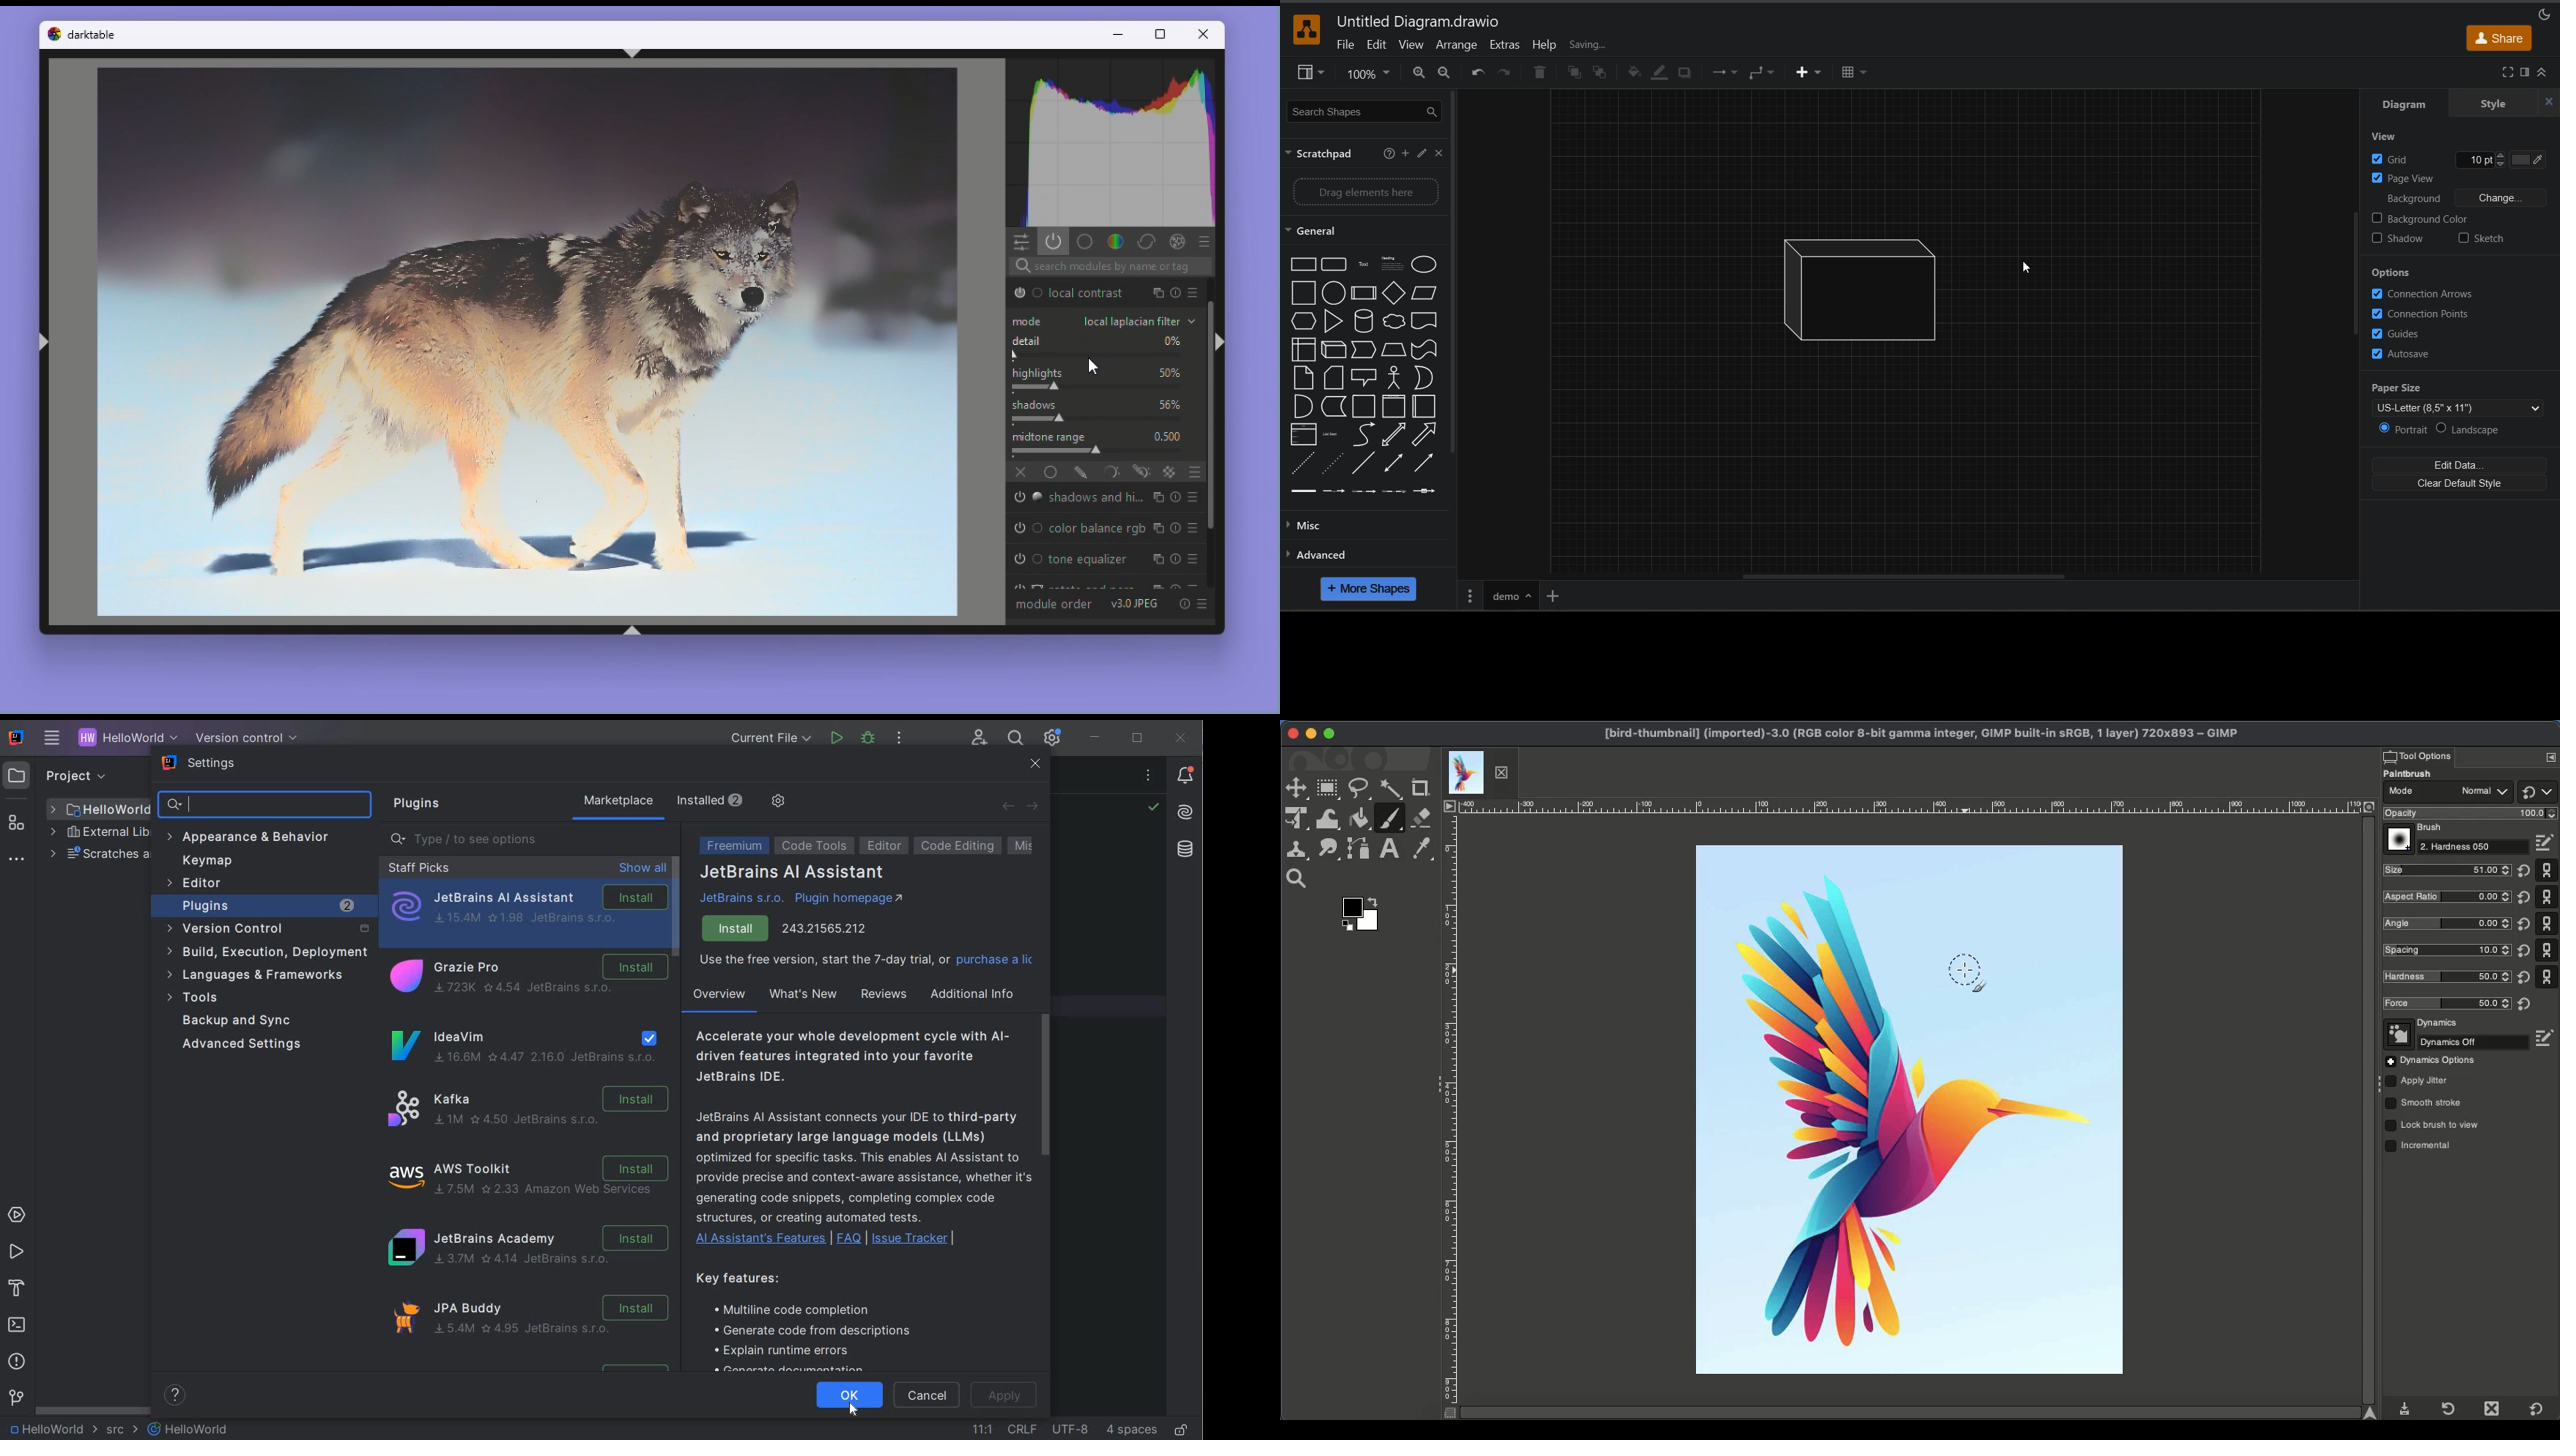 This screenshot has height=1456, width=2576. What do you see at coordinates (2424, 312) in the screenshot?
I see `connection points` at bounding box center [2424, 312].